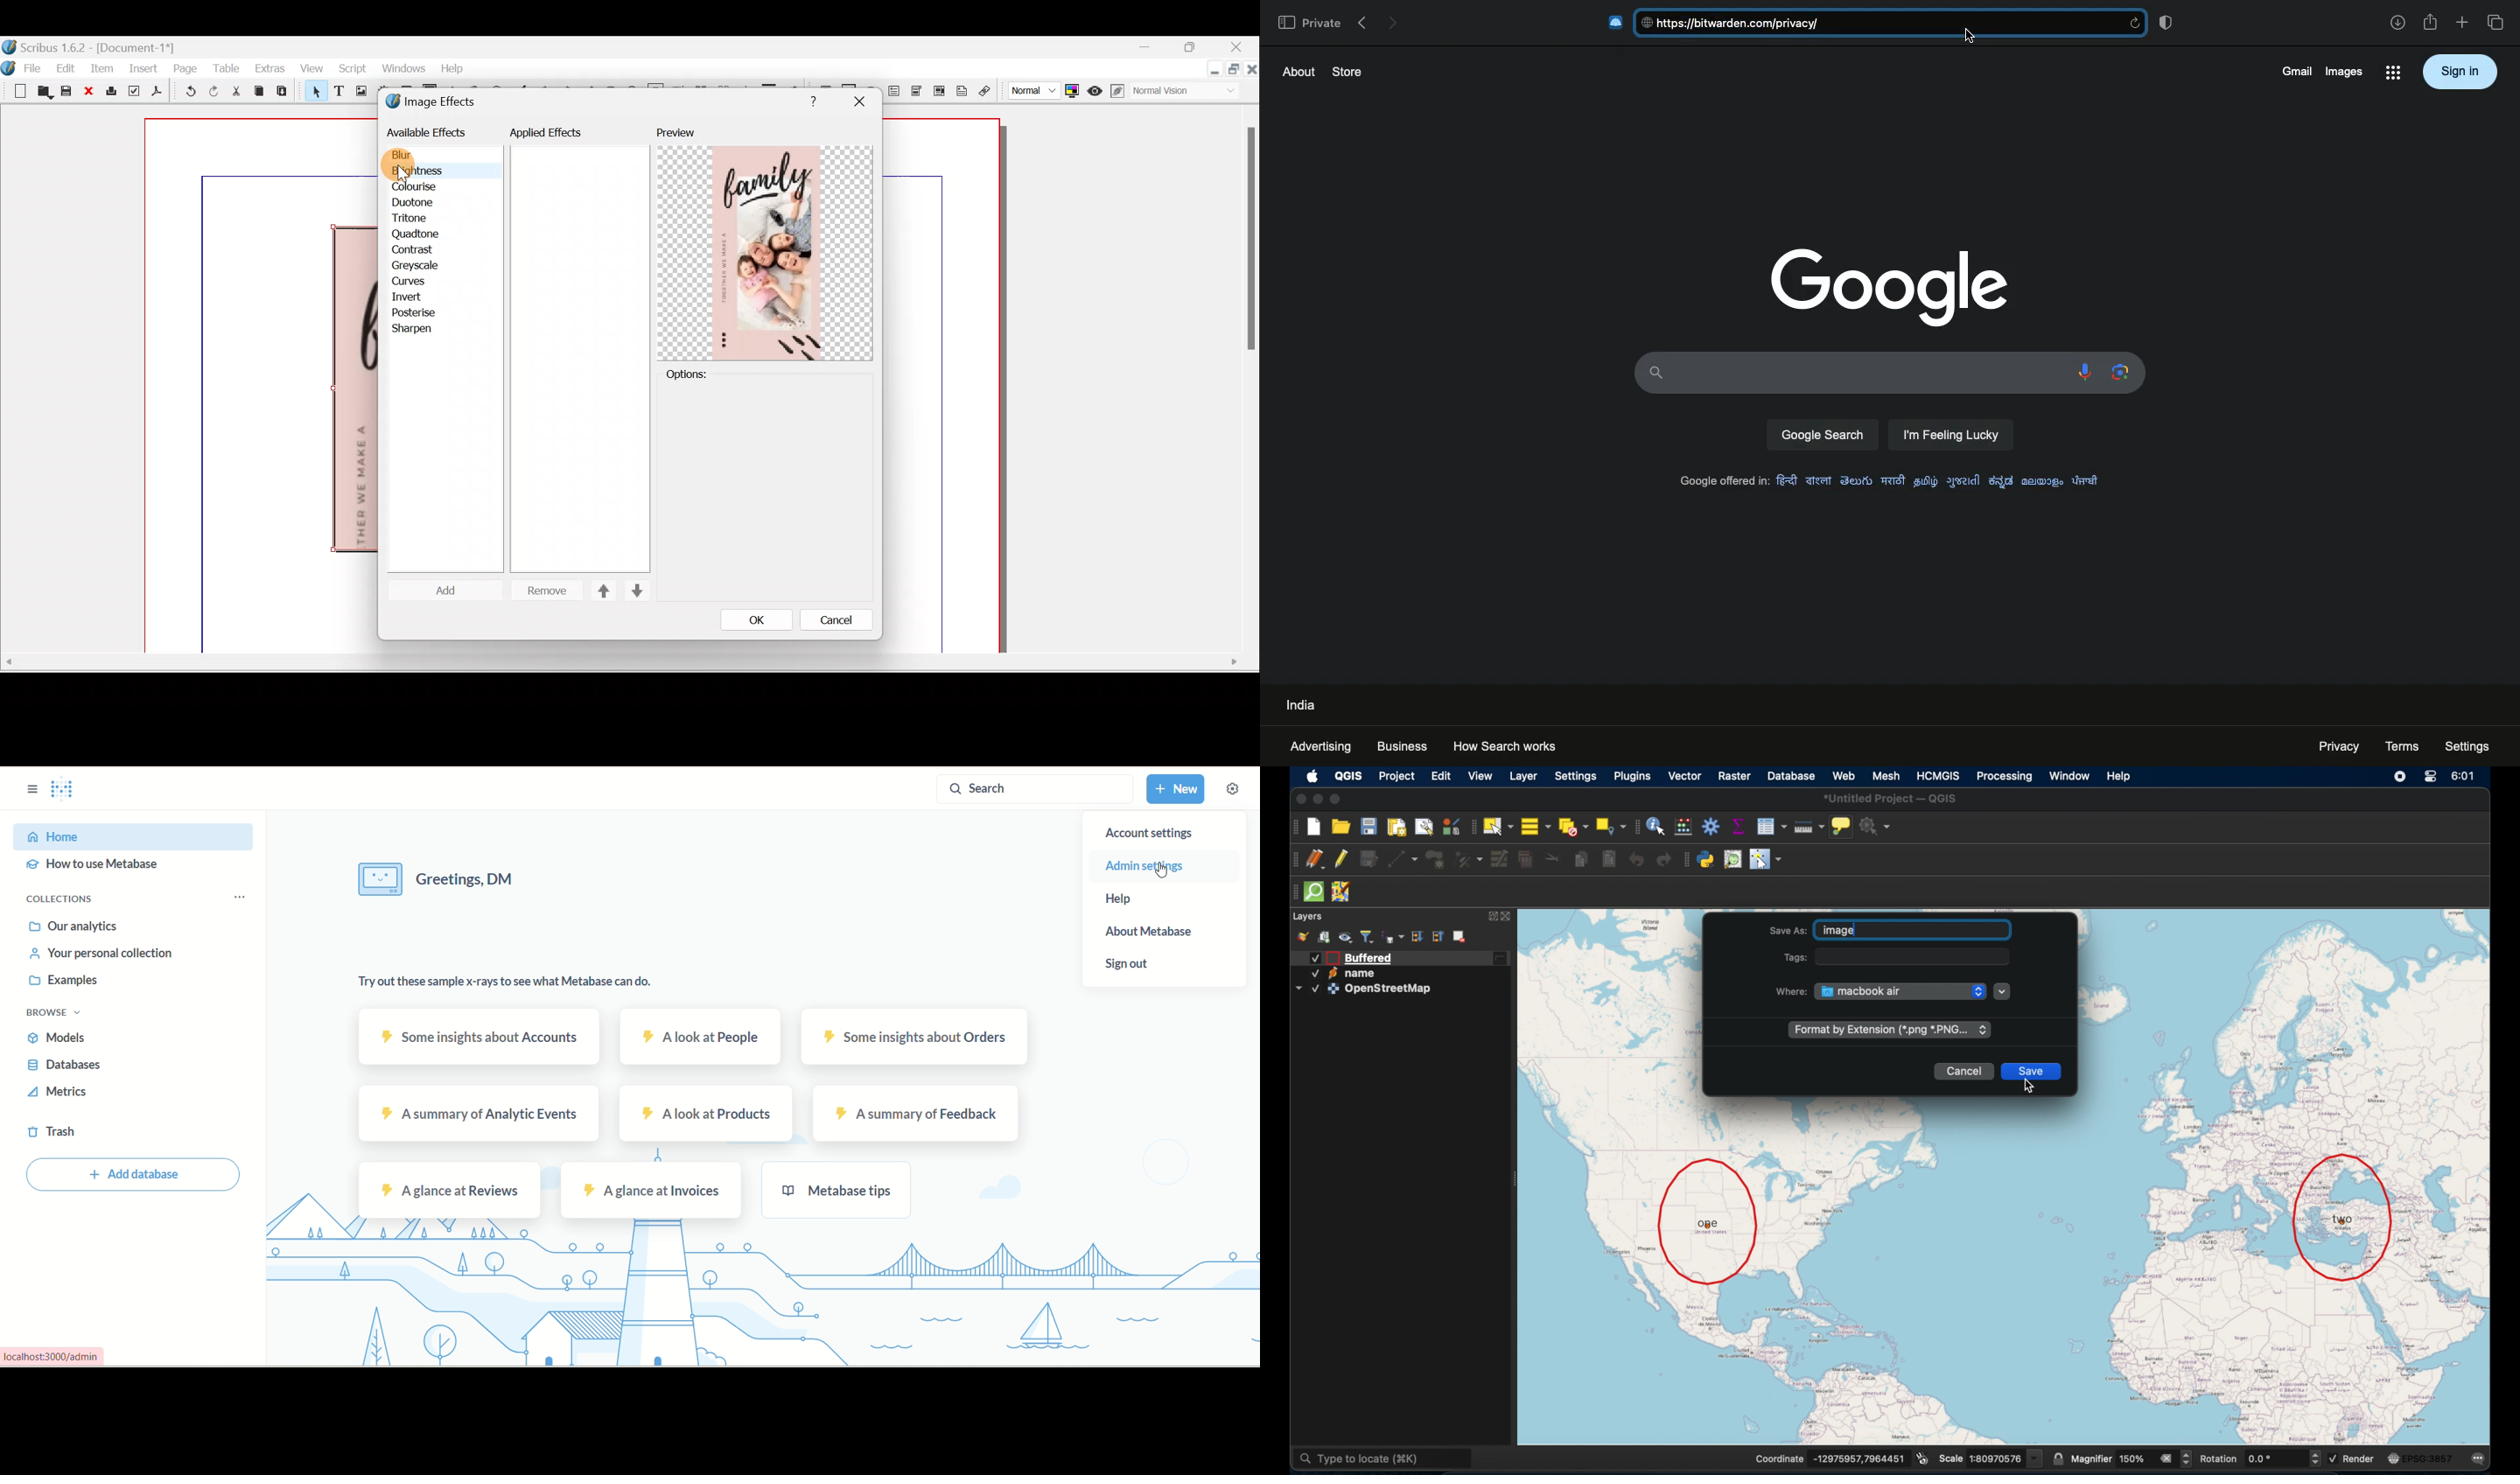 This screenshot has height=1484, width=2520. Describe the element at coordinates (1312, 974) in the screenshot. I see `Checked checkbox` at that location.